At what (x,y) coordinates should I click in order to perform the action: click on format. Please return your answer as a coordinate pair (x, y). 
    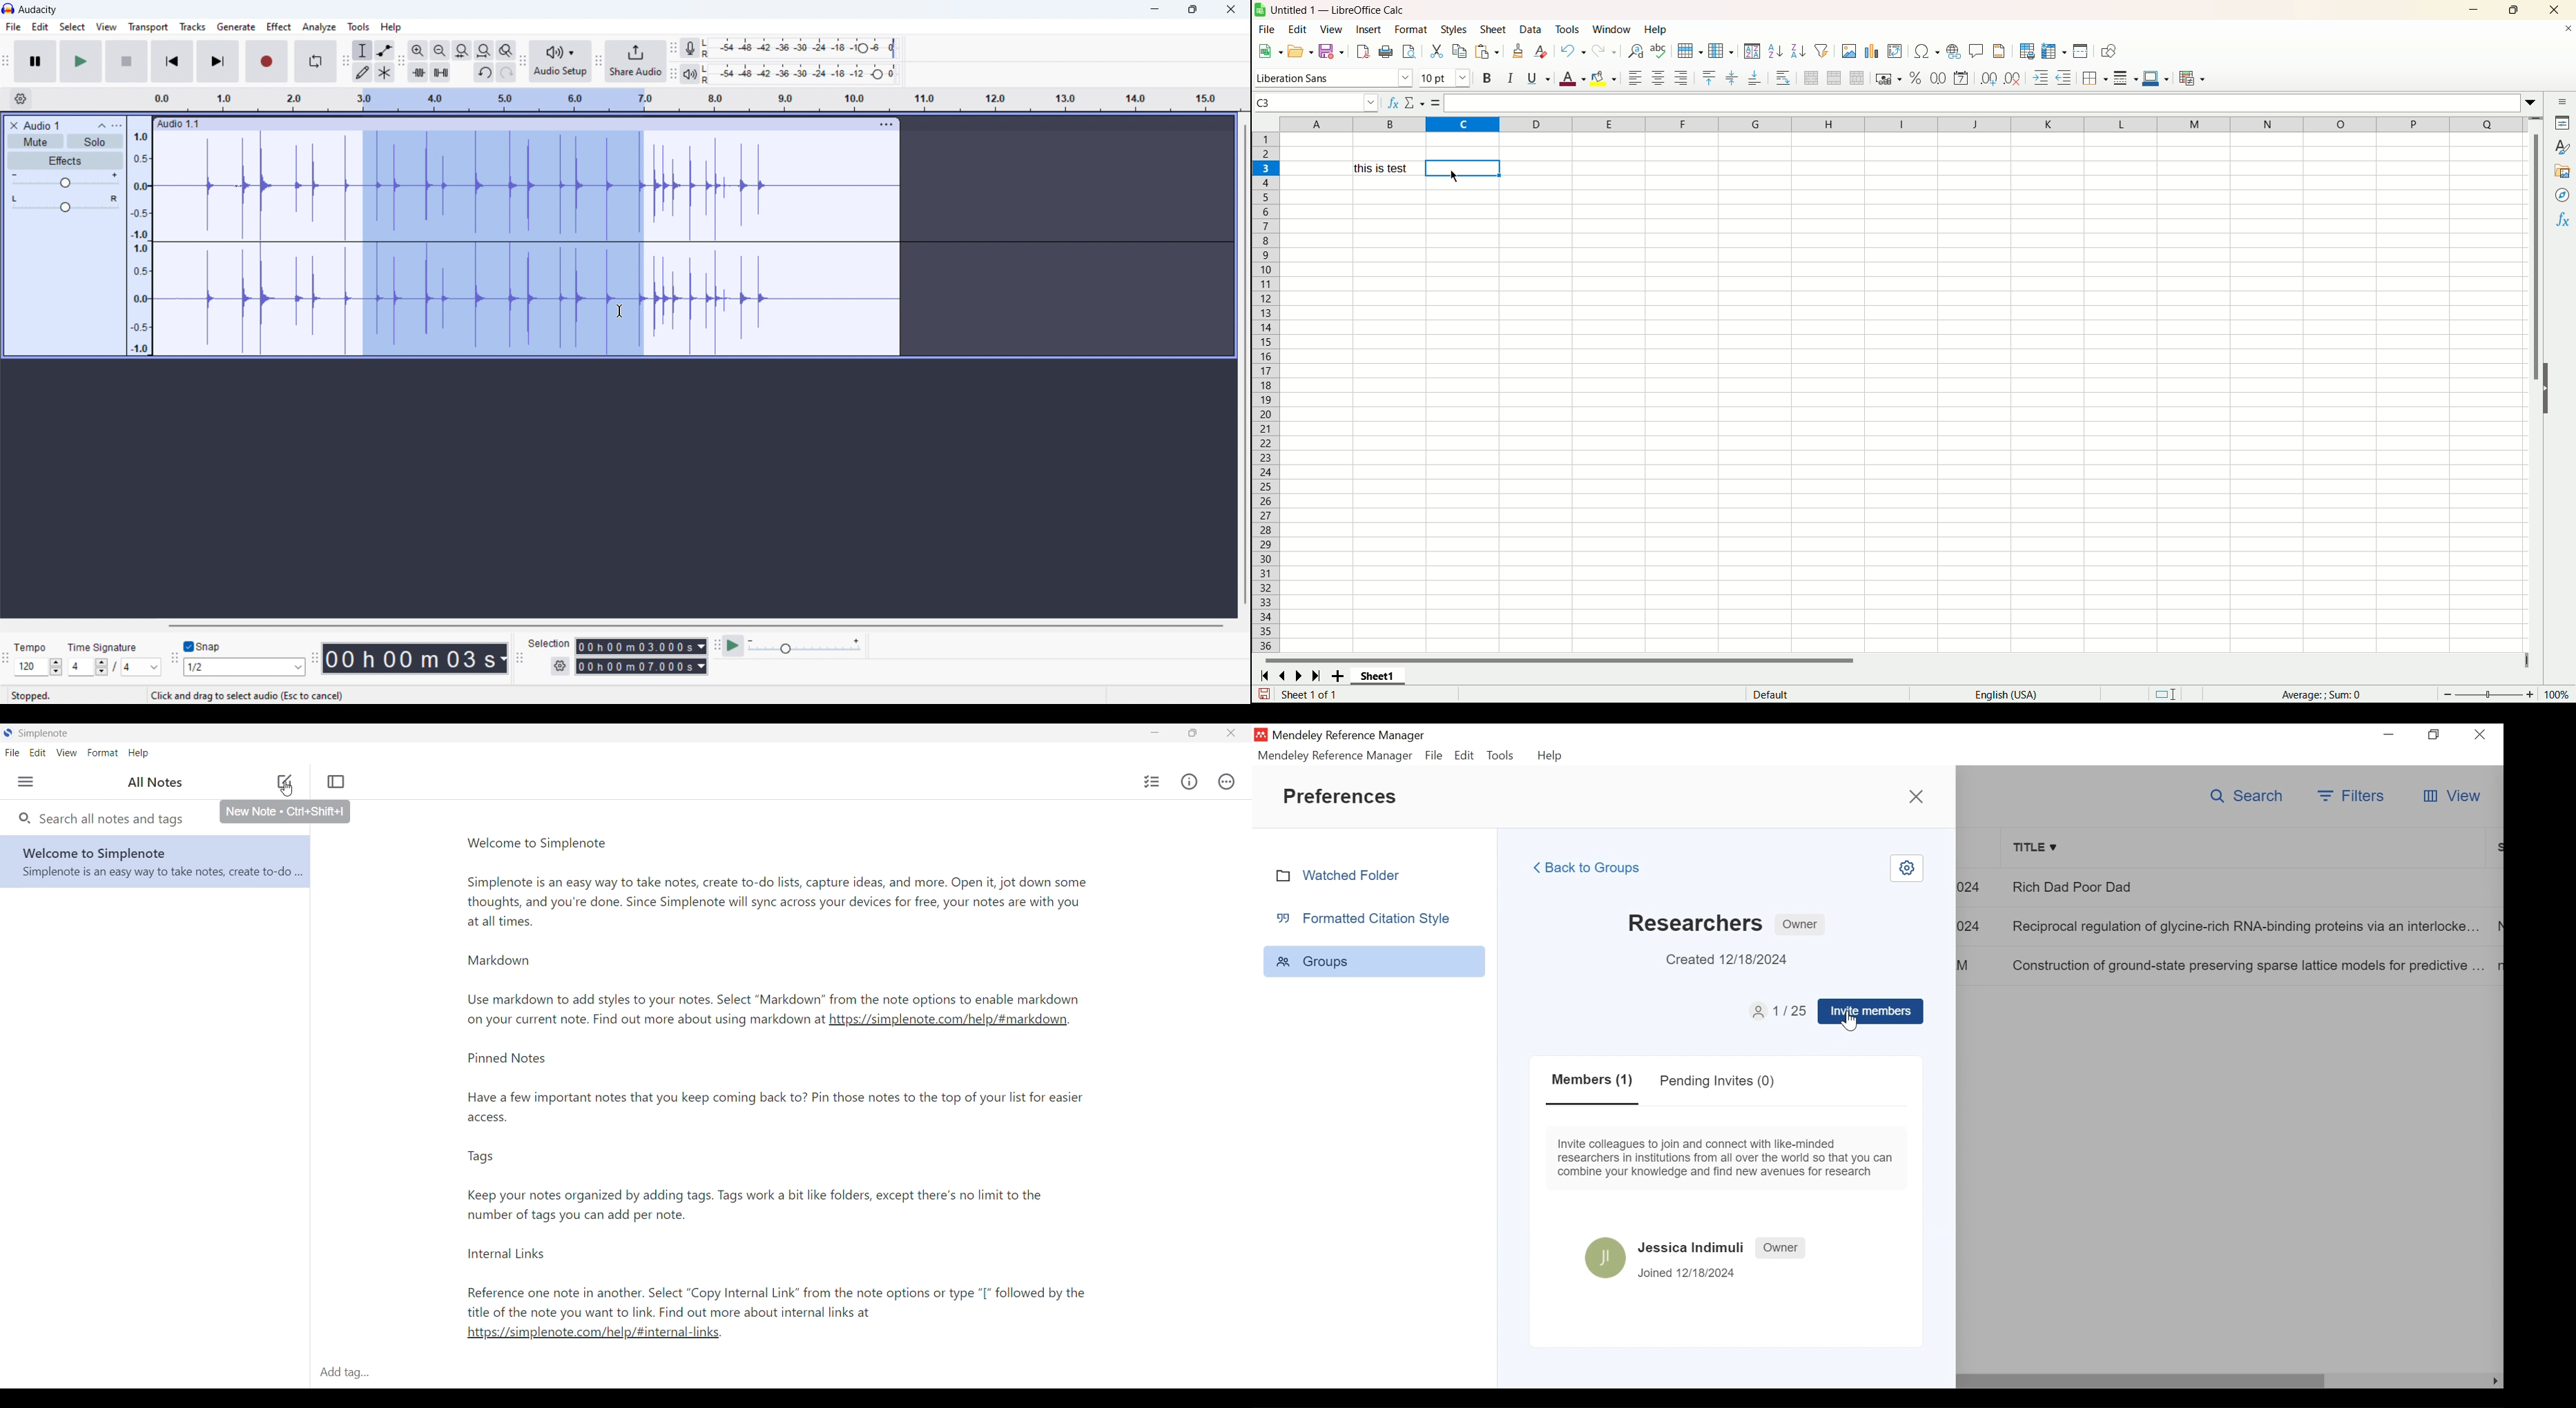
    Looking at the image, I should click on (1411, 30).